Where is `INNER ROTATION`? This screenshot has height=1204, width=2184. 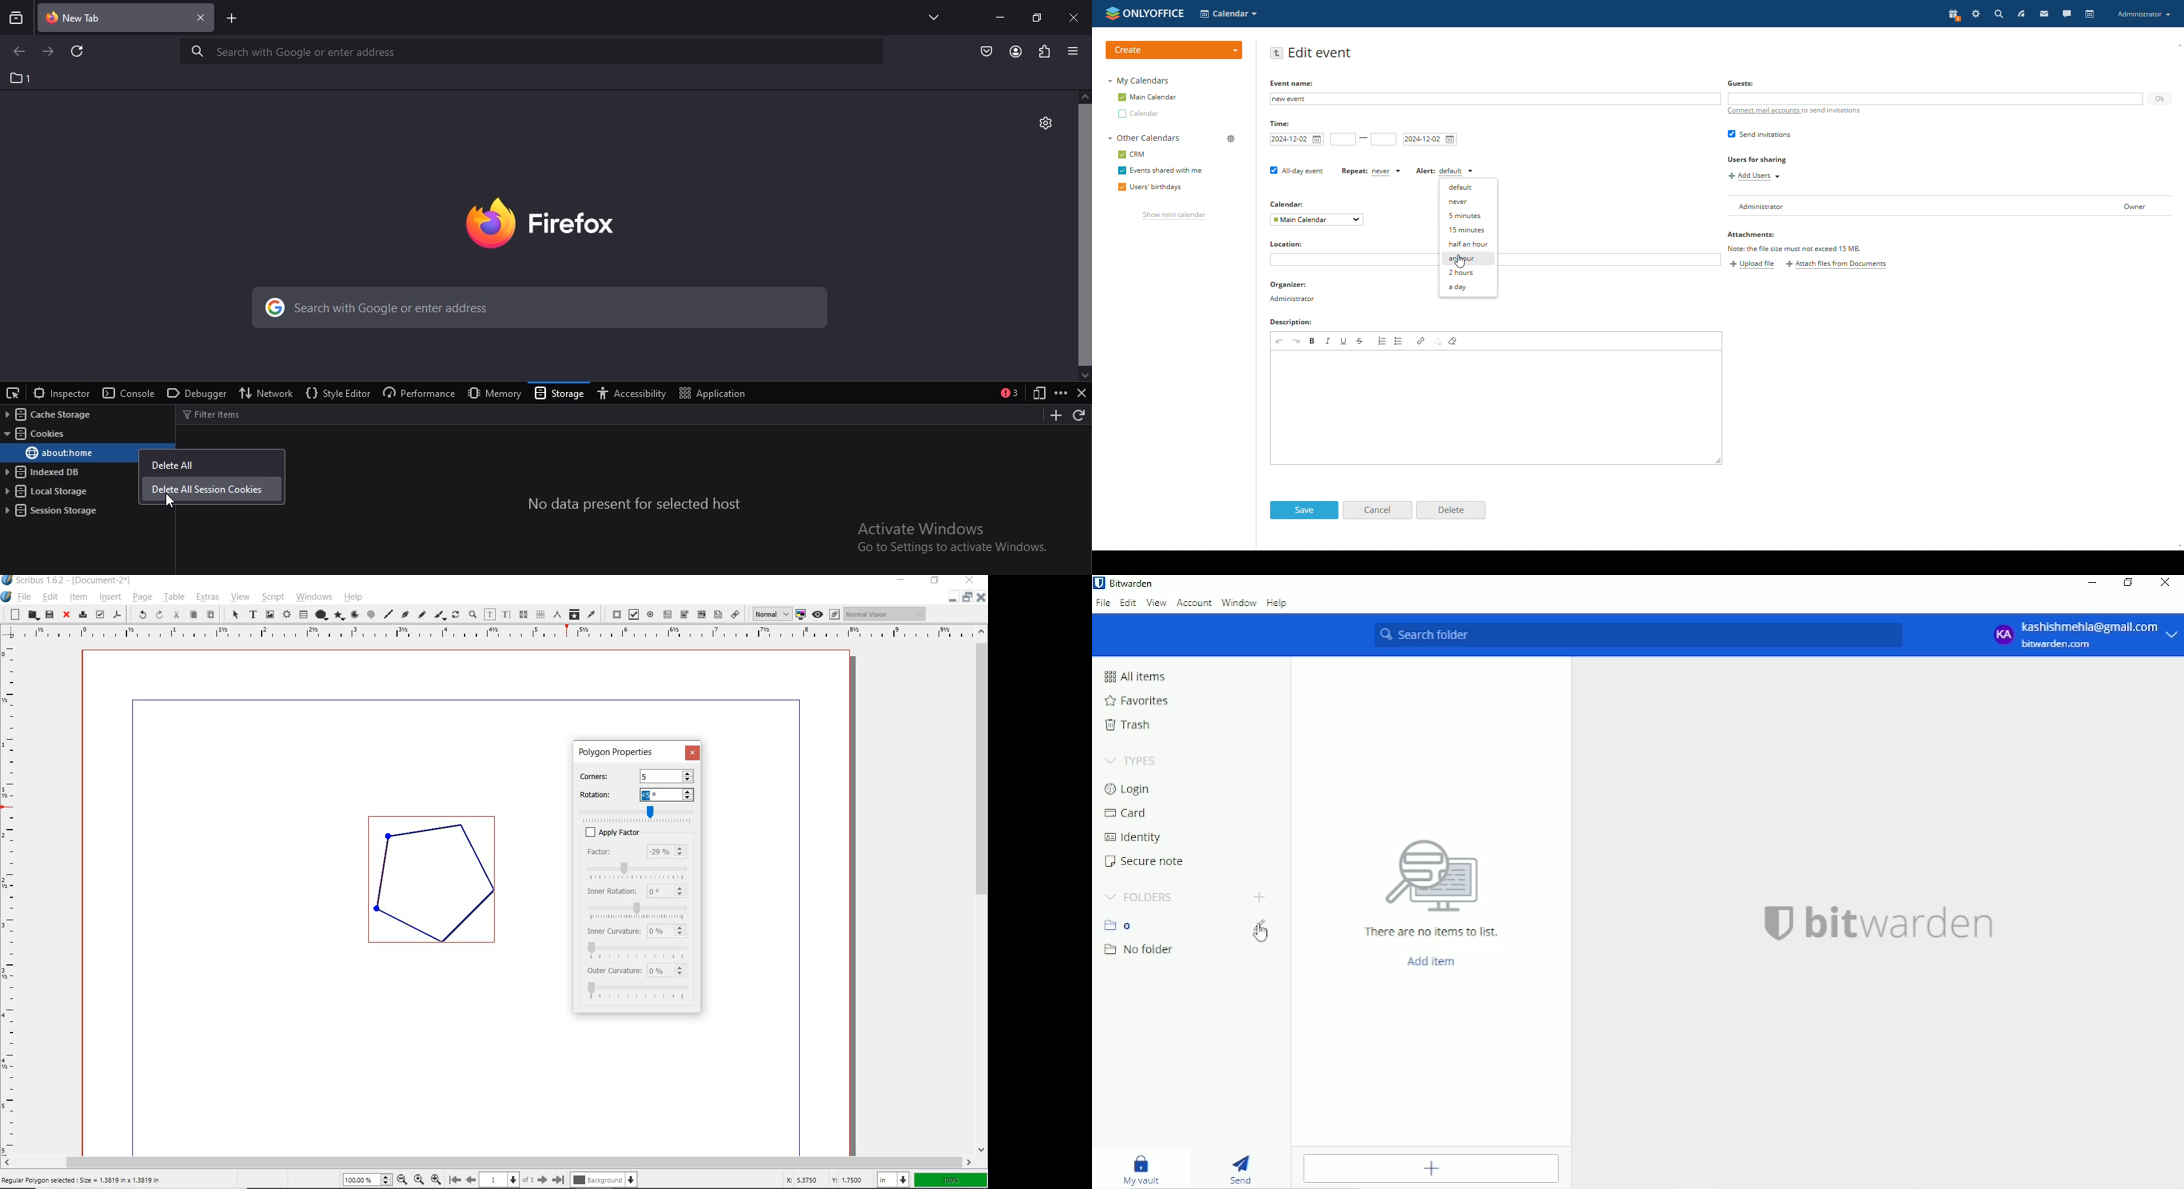 INNER ROTATION is located at coordinates (610, 890).